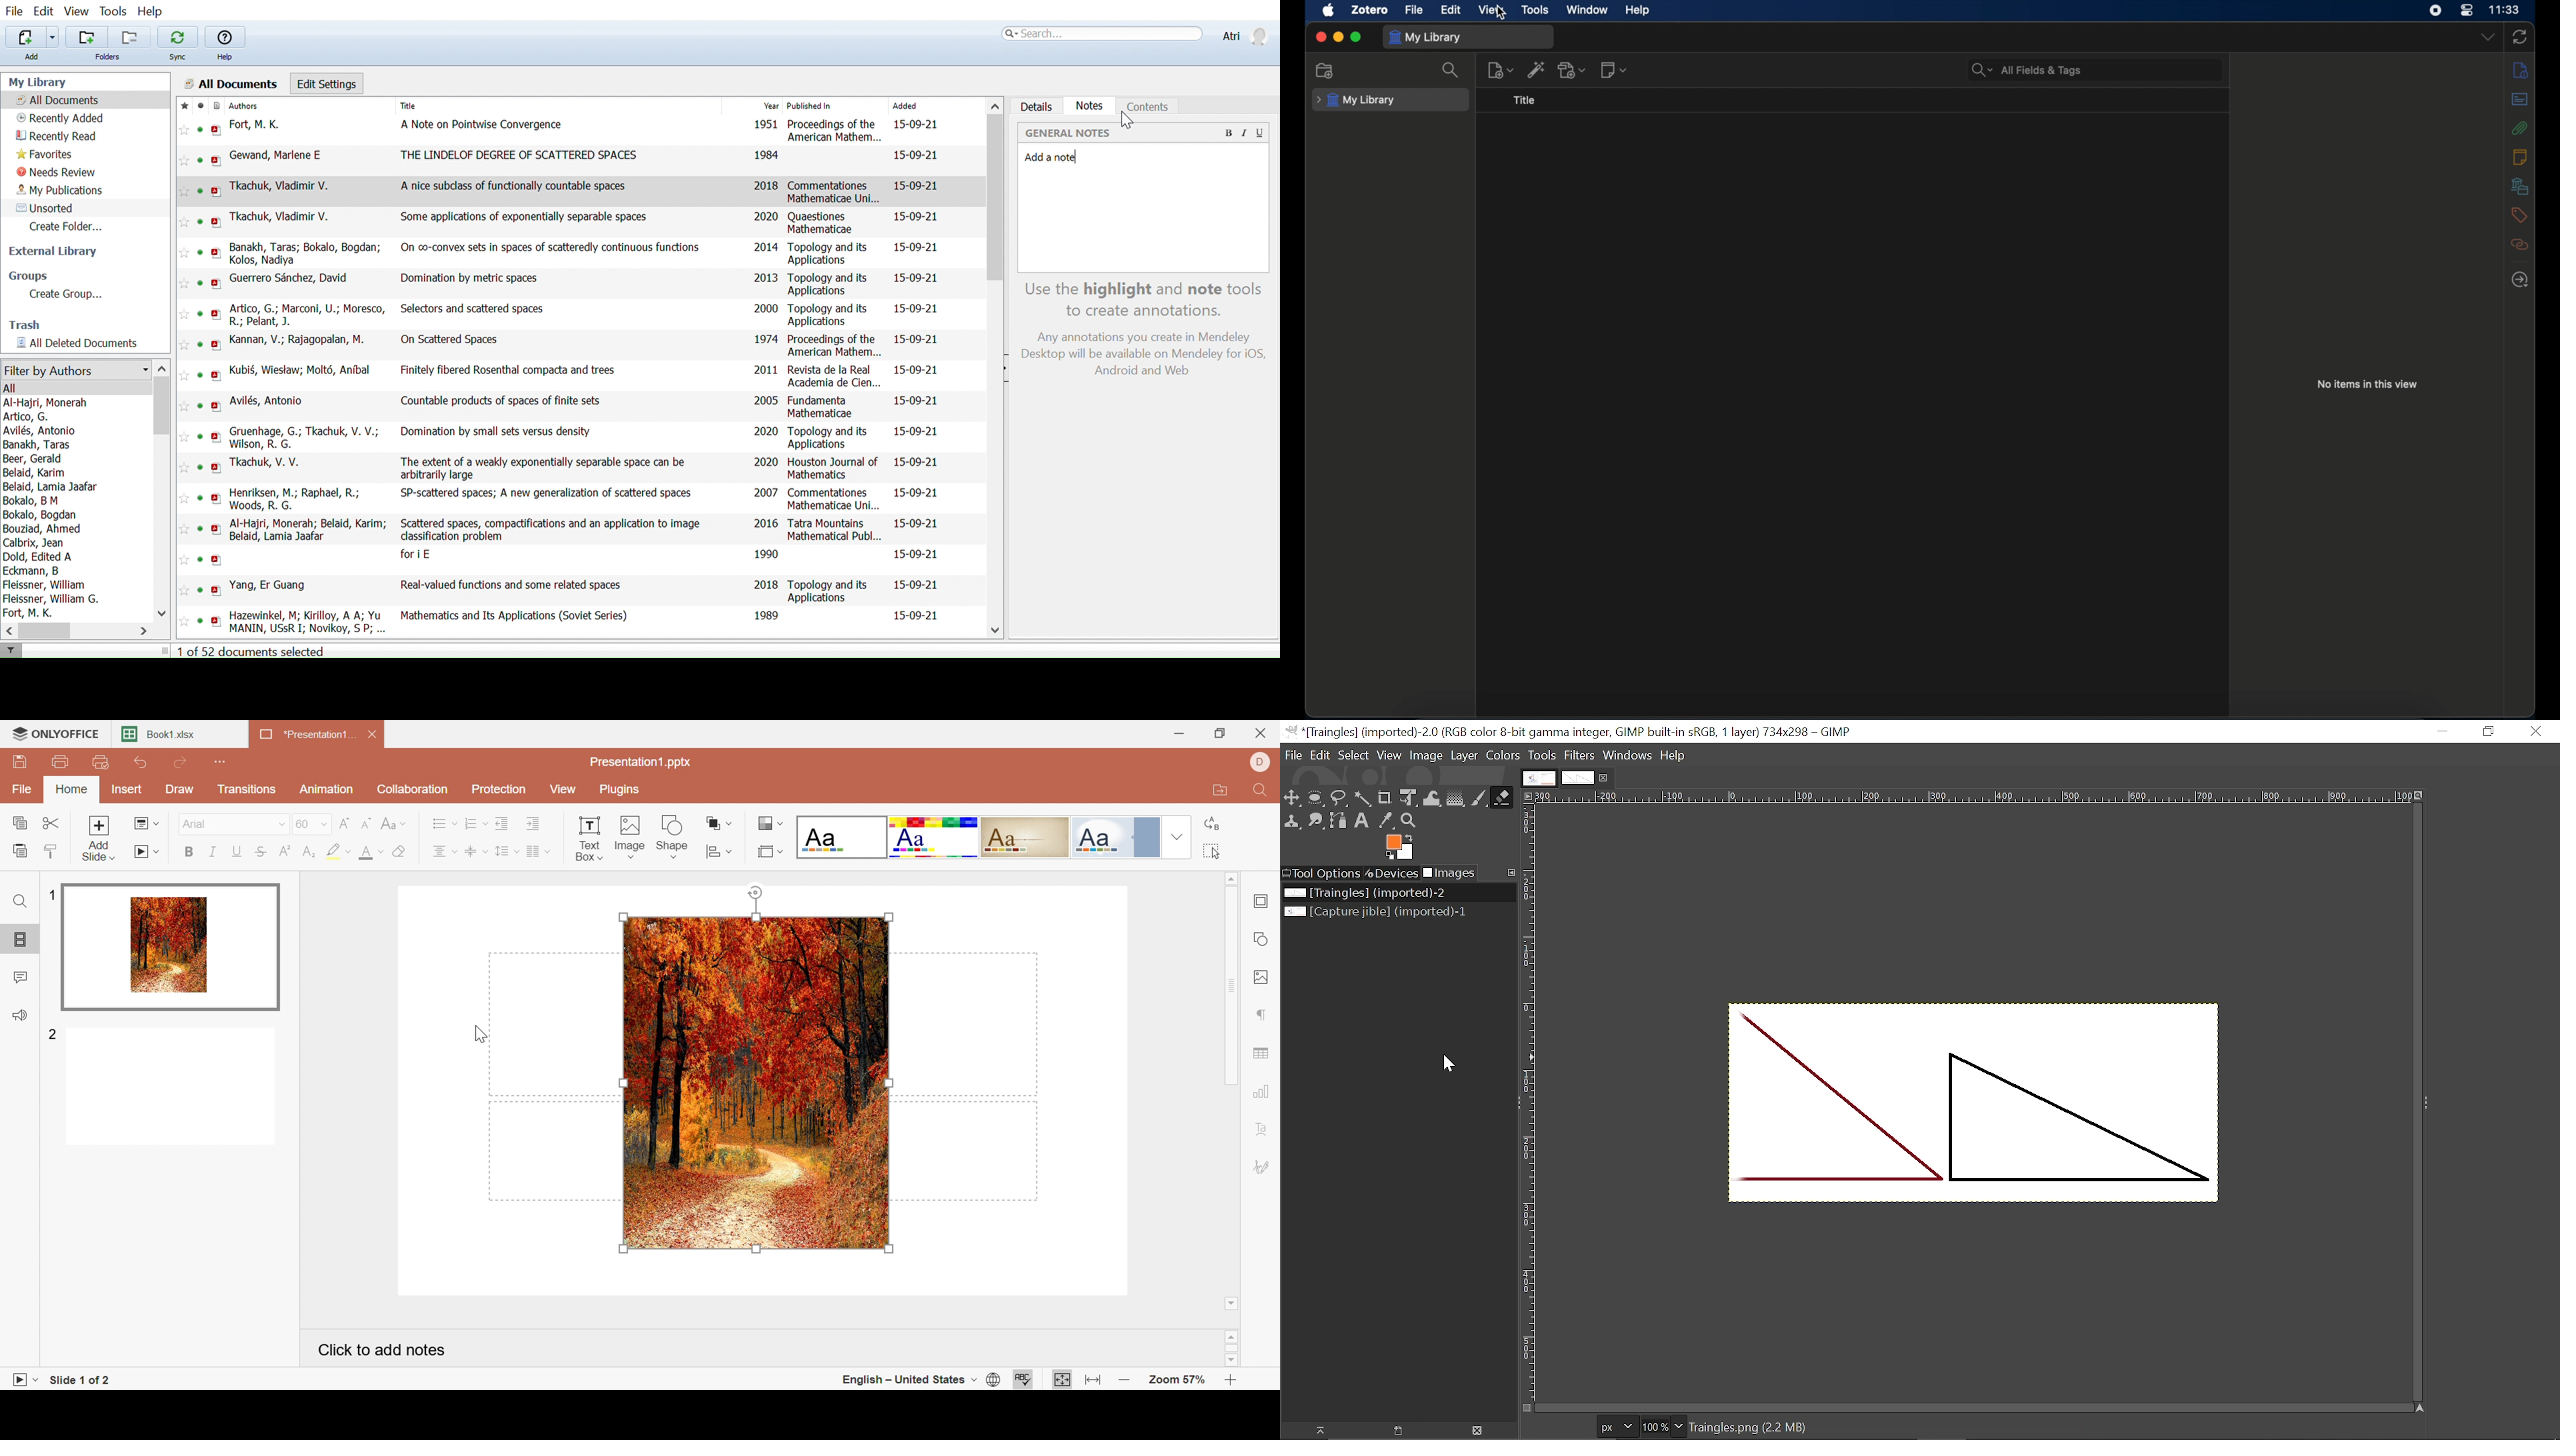  What do you see at coordinates (716, 1055) in the screenshot?
I see `cursor` at bounding box center [716, 1055].